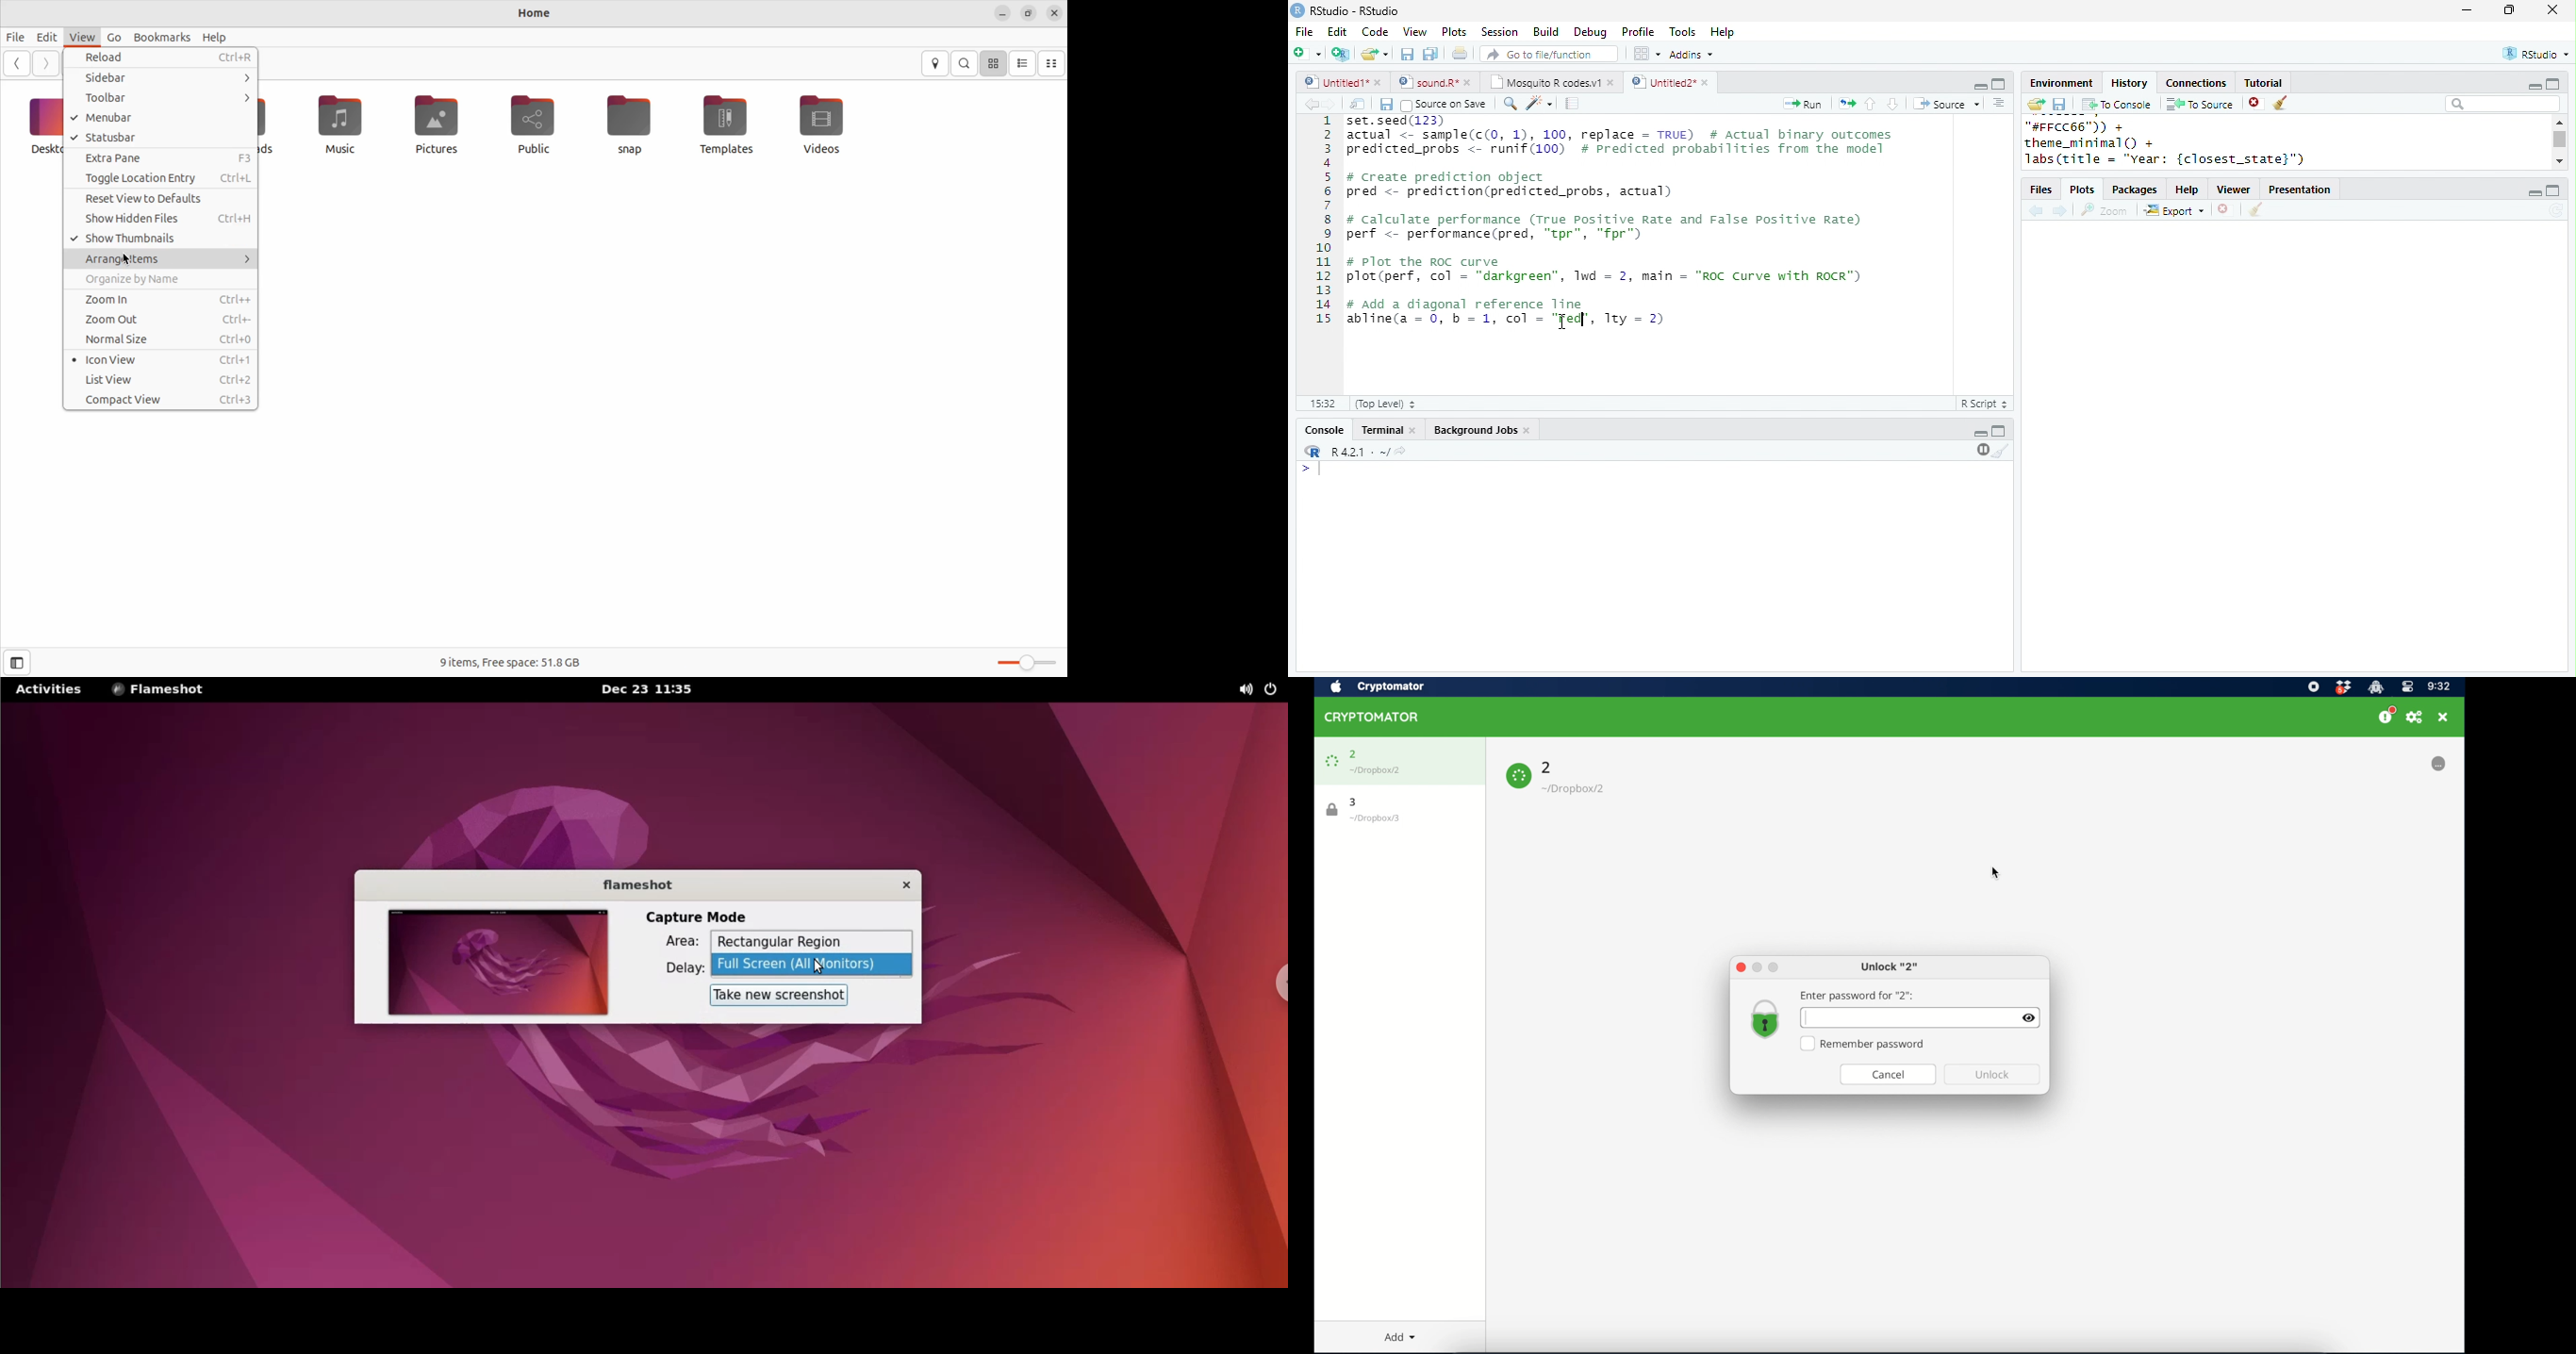 This screenshot has width=2576, height=1372. I want to click on File, so click(1304, 32).